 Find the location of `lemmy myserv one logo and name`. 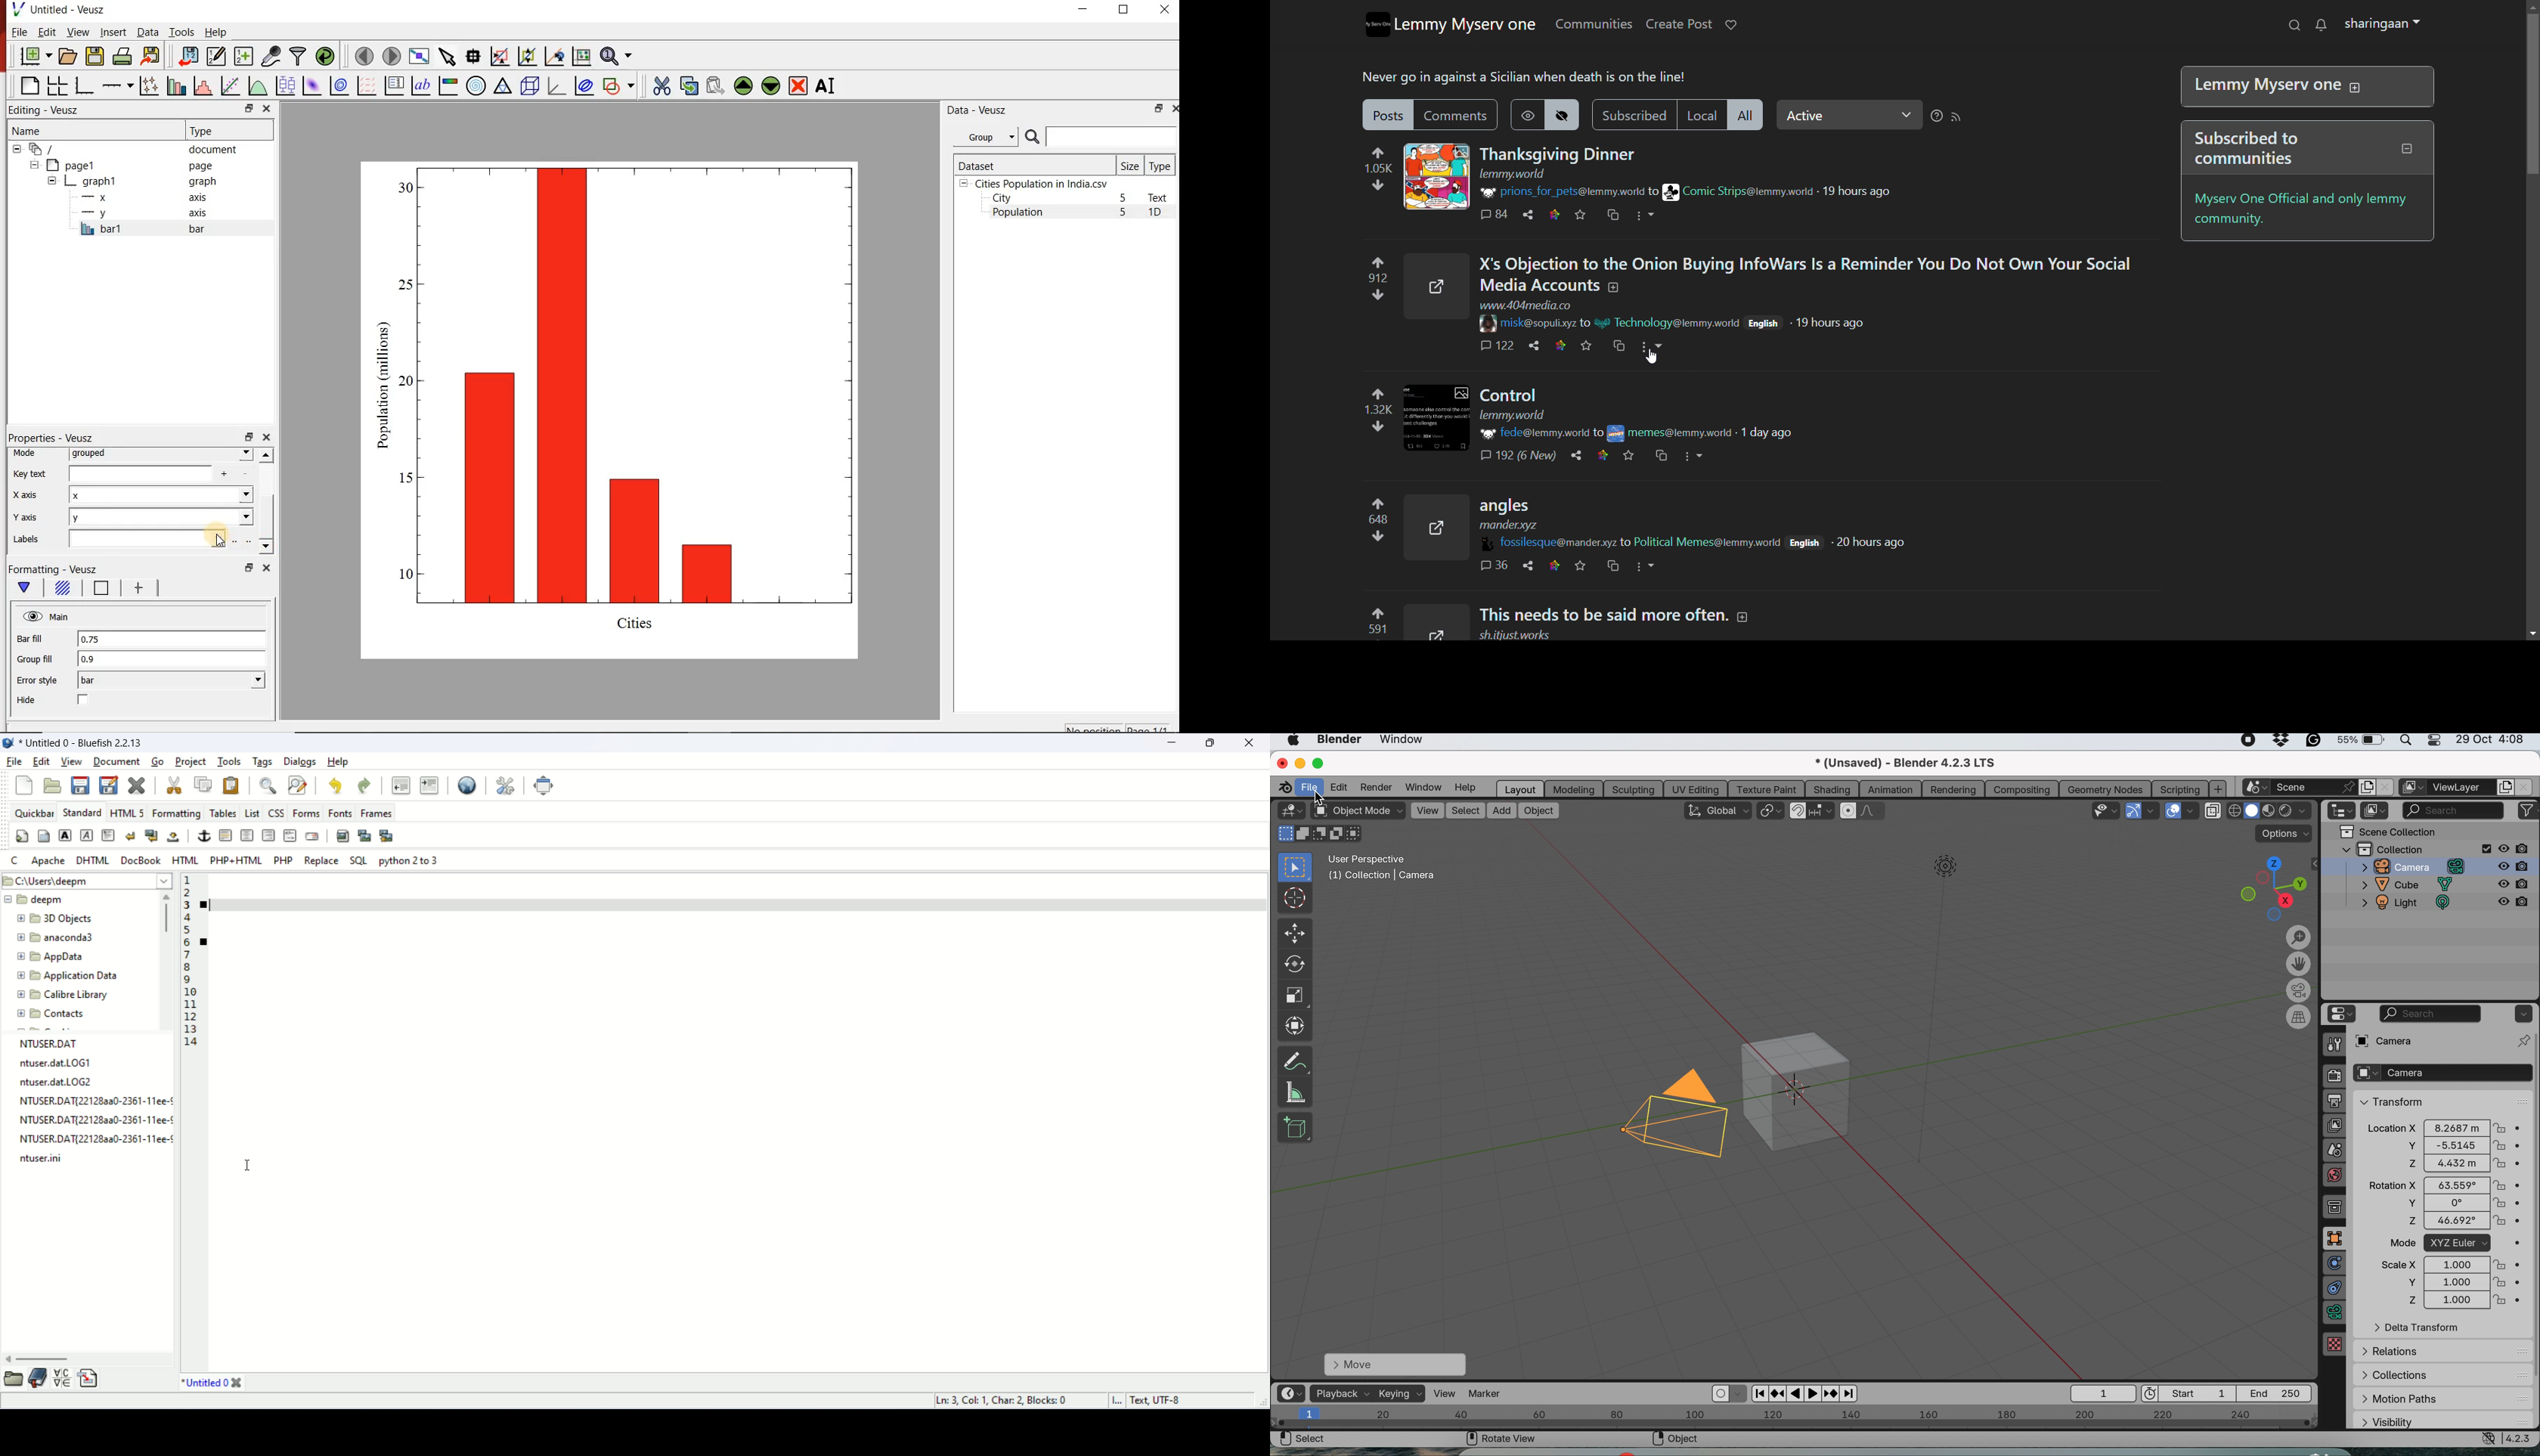

lemmy myserv one logo and name is located at coordinates (1452, 24).